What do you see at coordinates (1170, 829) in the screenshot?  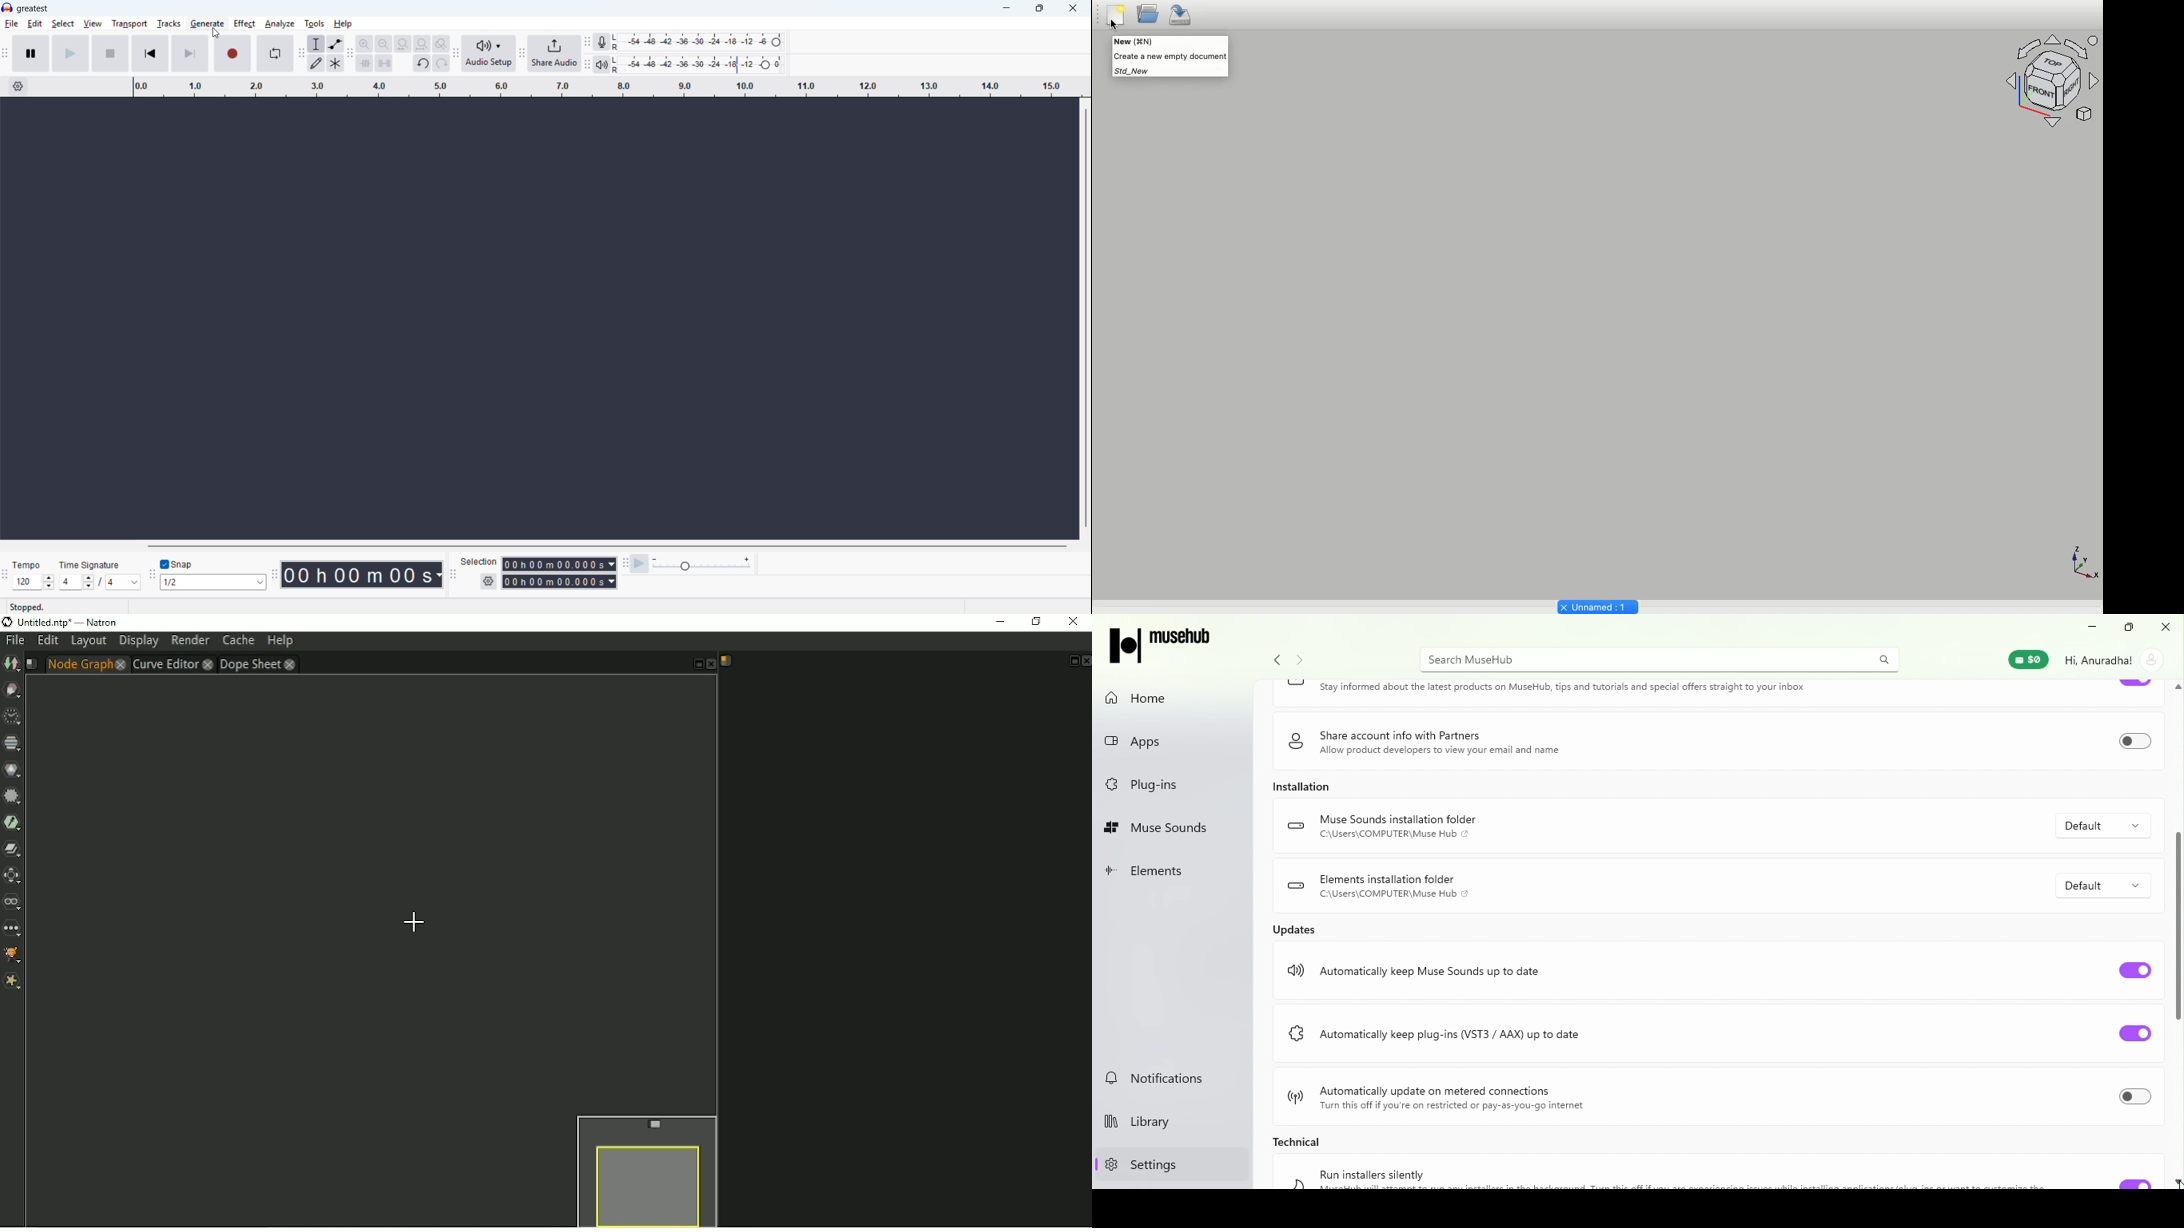 I see `Muse Sounds` at bounding box center [1170, 829].